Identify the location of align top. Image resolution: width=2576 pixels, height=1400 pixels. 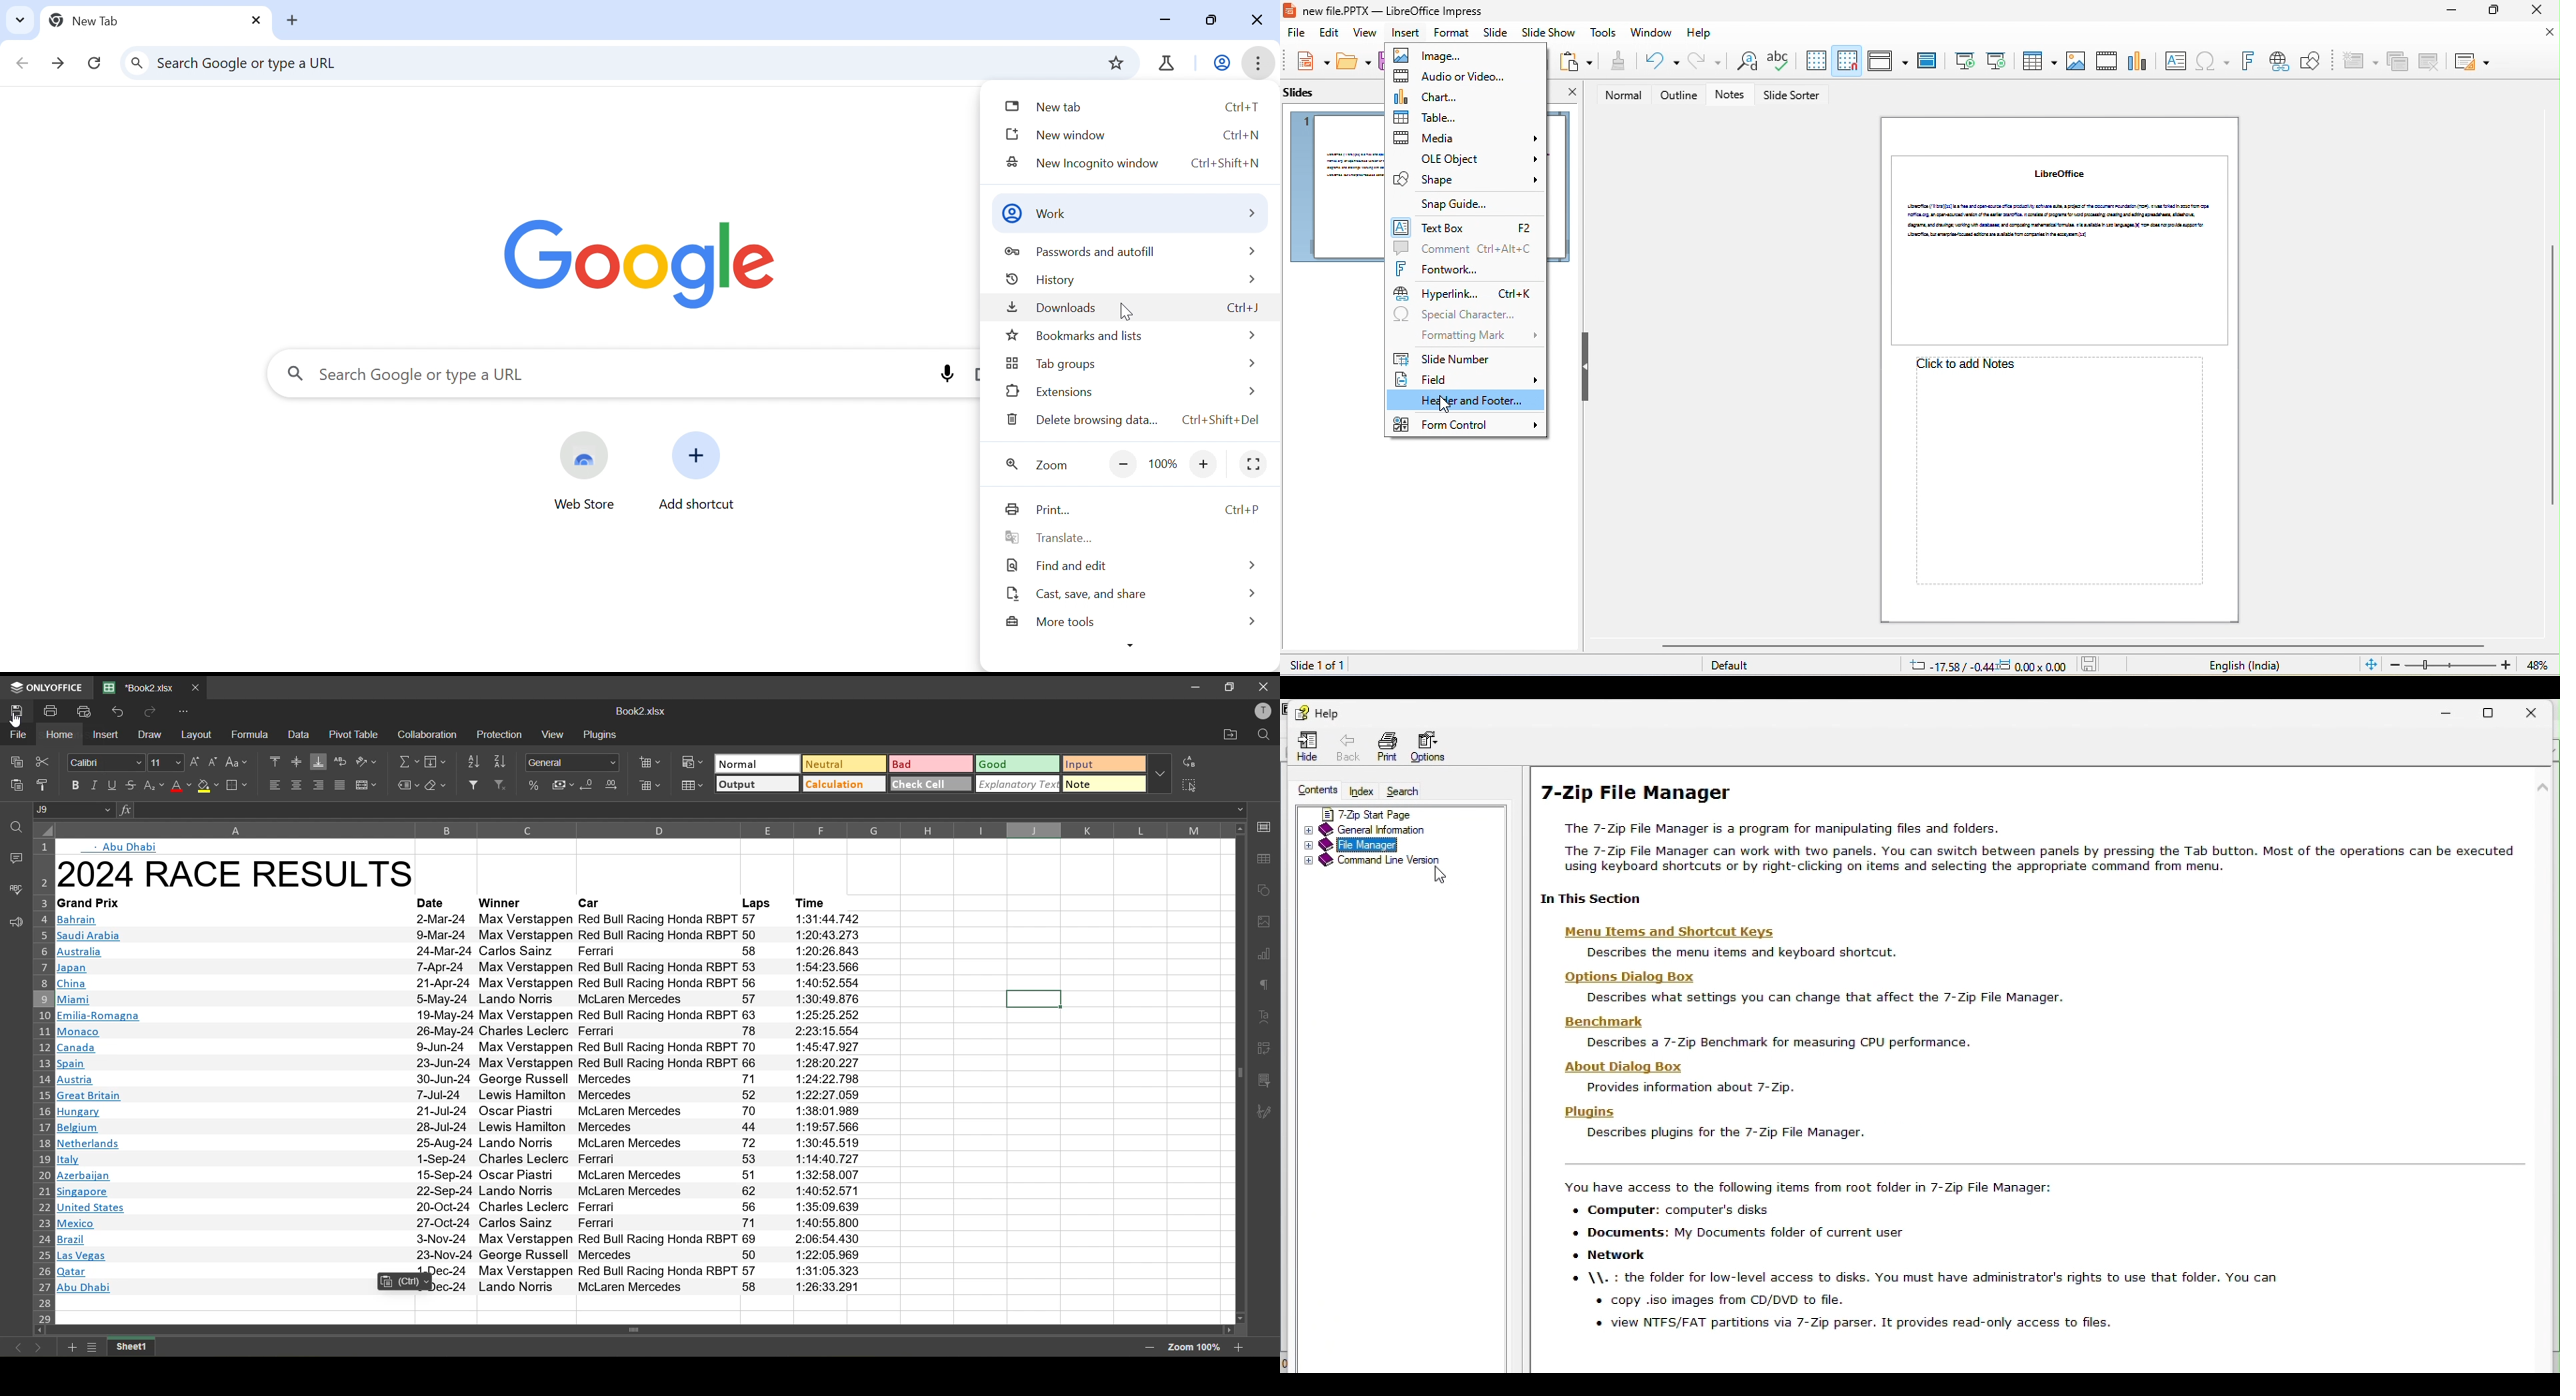
(276, 761).